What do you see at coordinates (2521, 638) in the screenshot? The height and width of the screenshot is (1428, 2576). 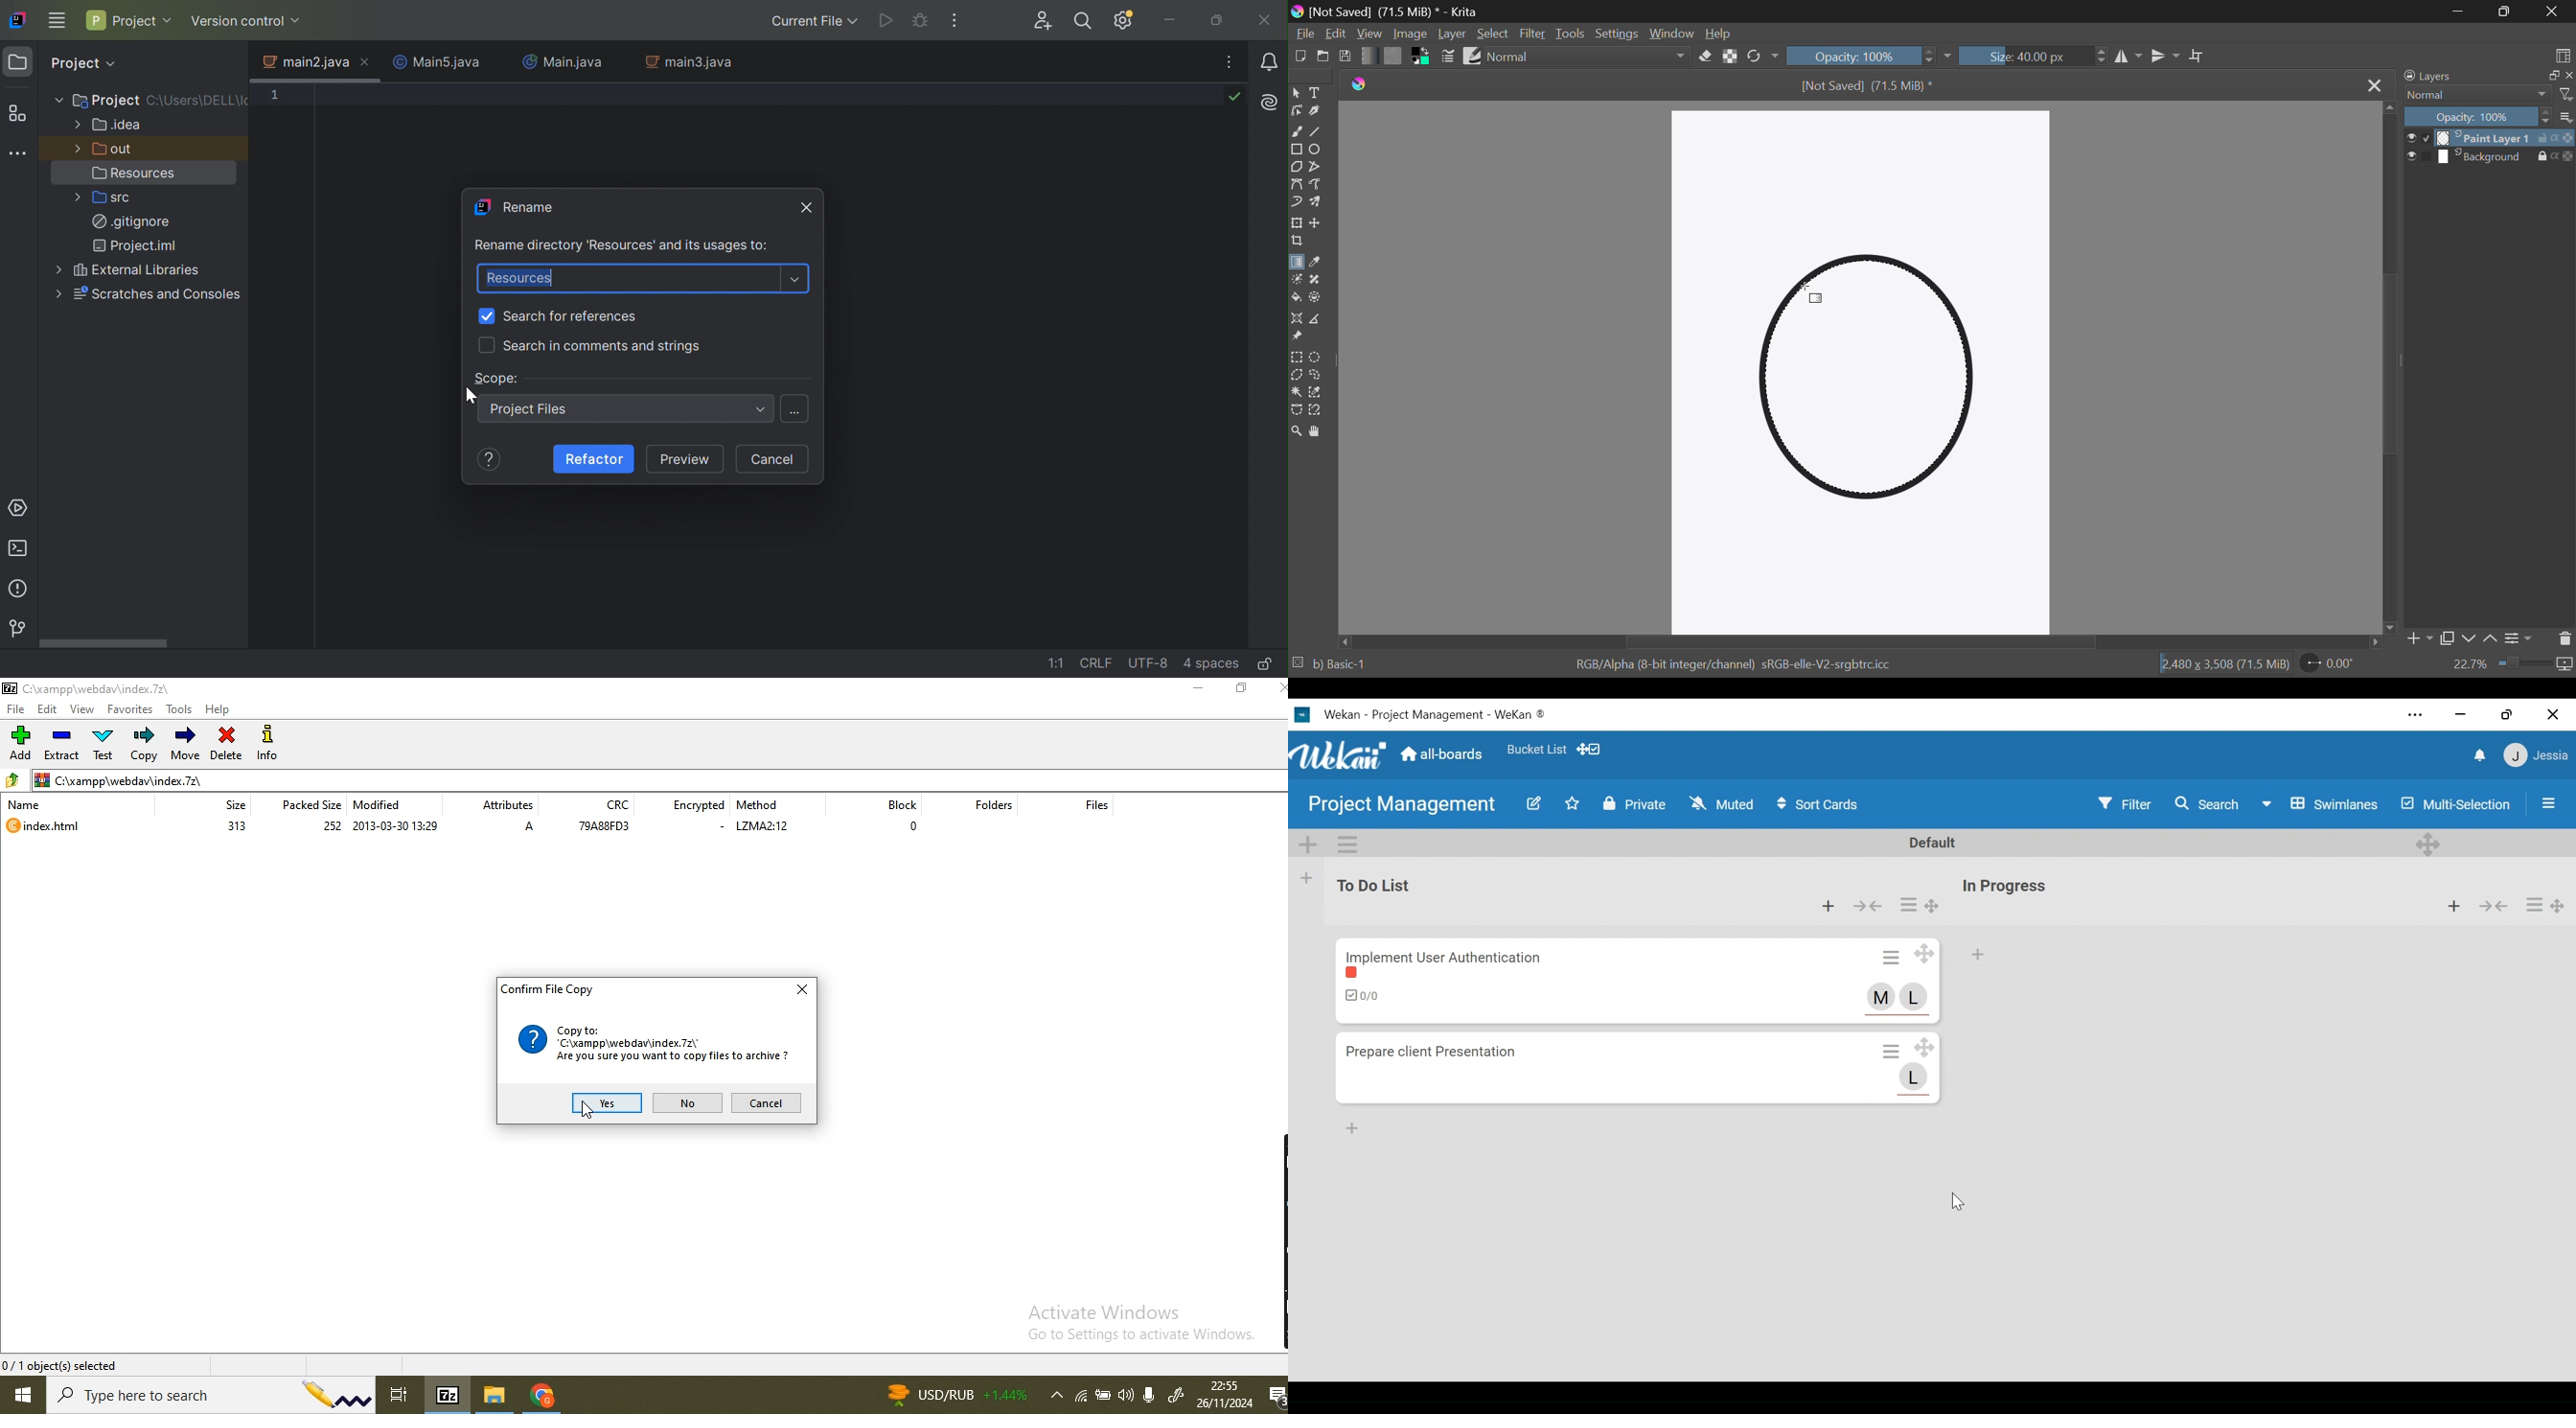 I see `Settings` at bounding box center [2521, 638].